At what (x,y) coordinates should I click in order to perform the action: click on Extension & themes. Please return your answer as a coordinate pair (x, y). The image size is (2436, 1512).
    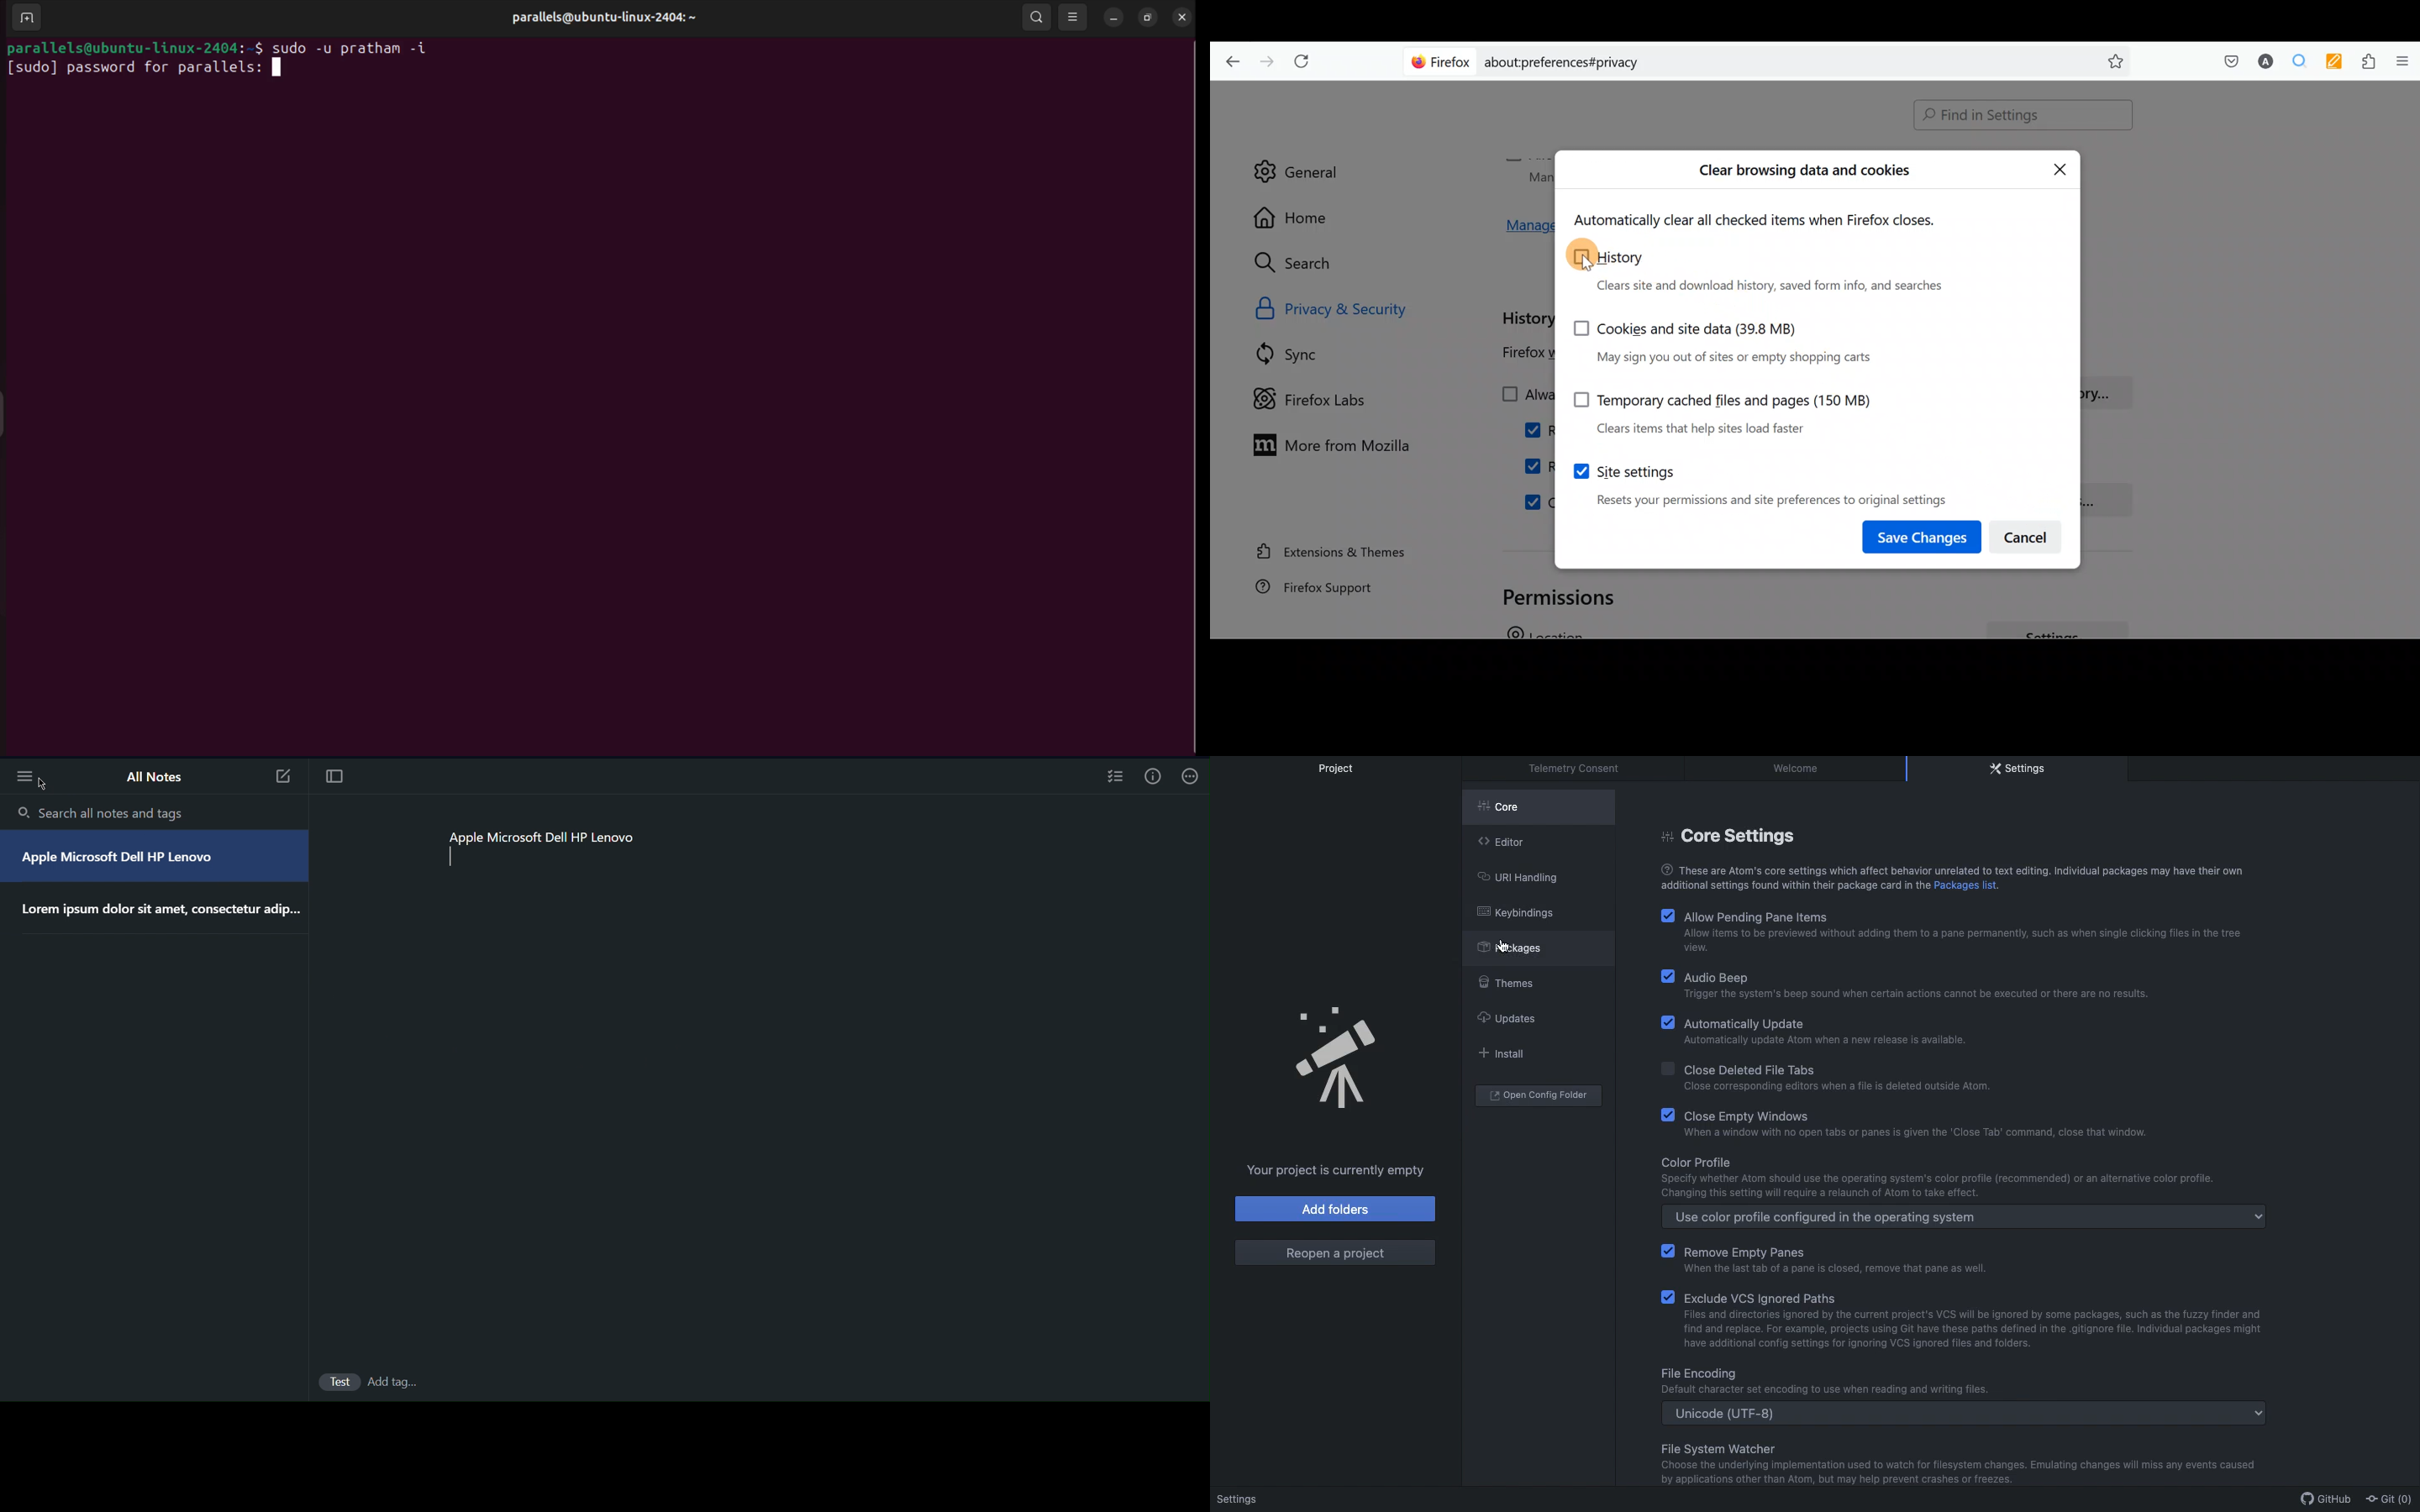
    Looking at the image, I should click on (1334, 554).